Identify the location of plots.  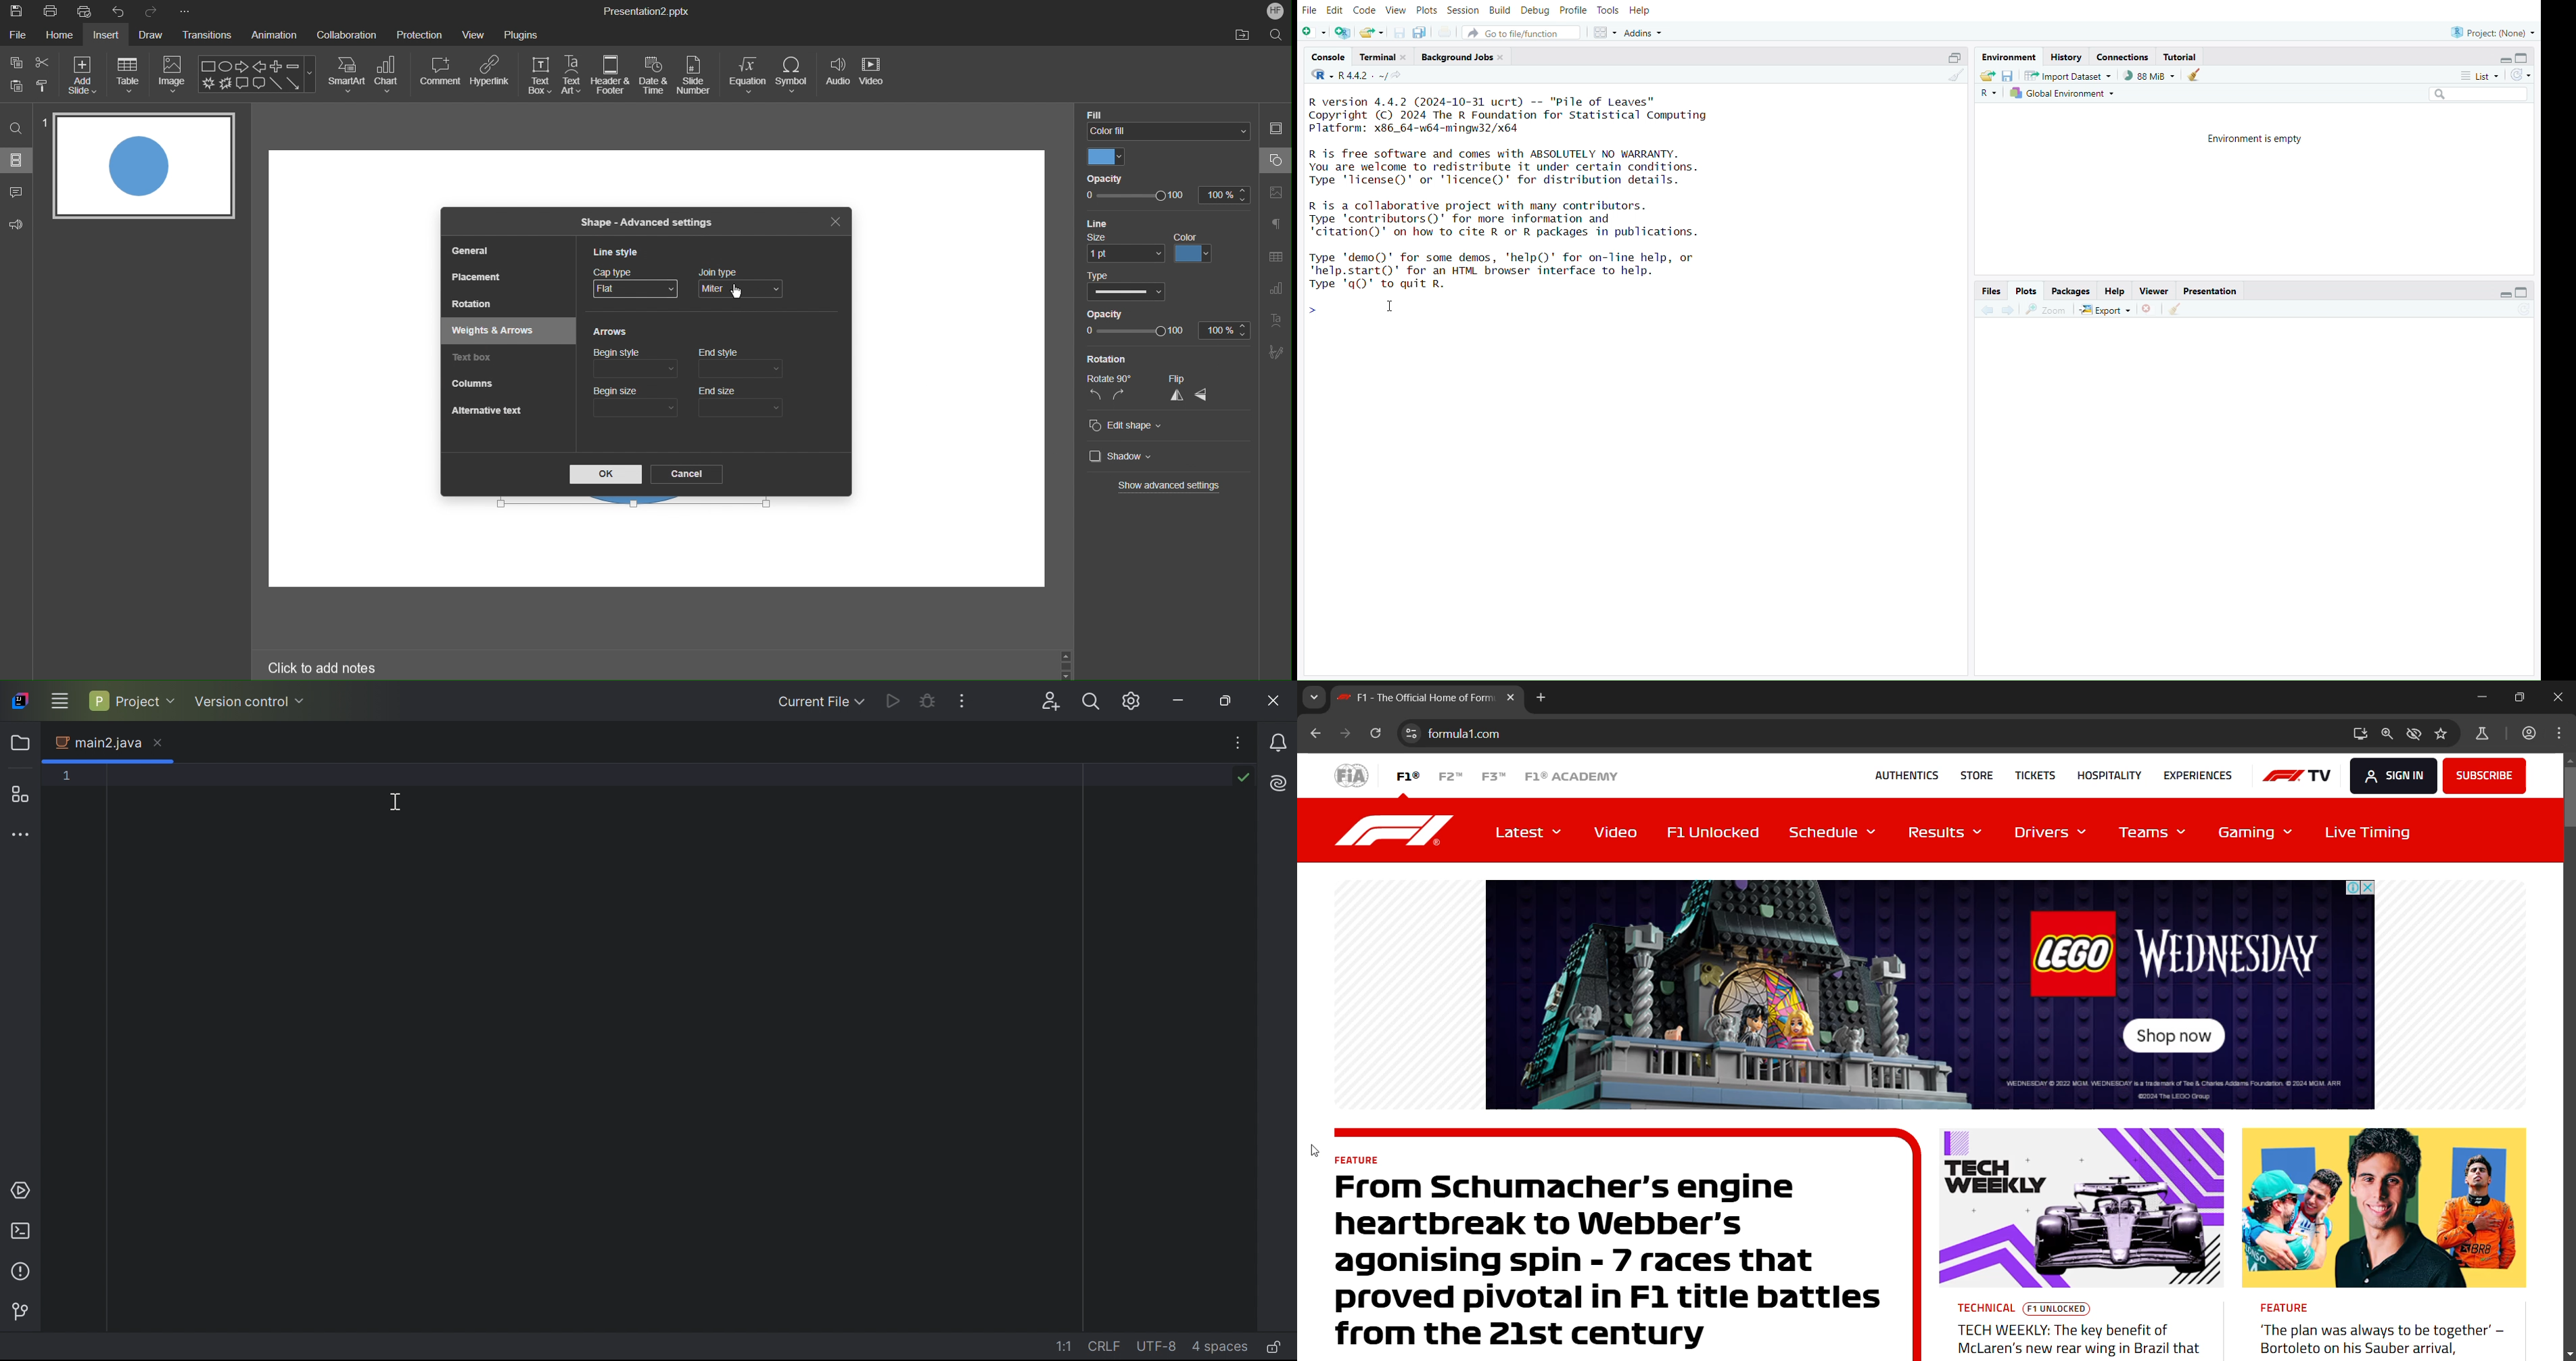
(2029, 290).